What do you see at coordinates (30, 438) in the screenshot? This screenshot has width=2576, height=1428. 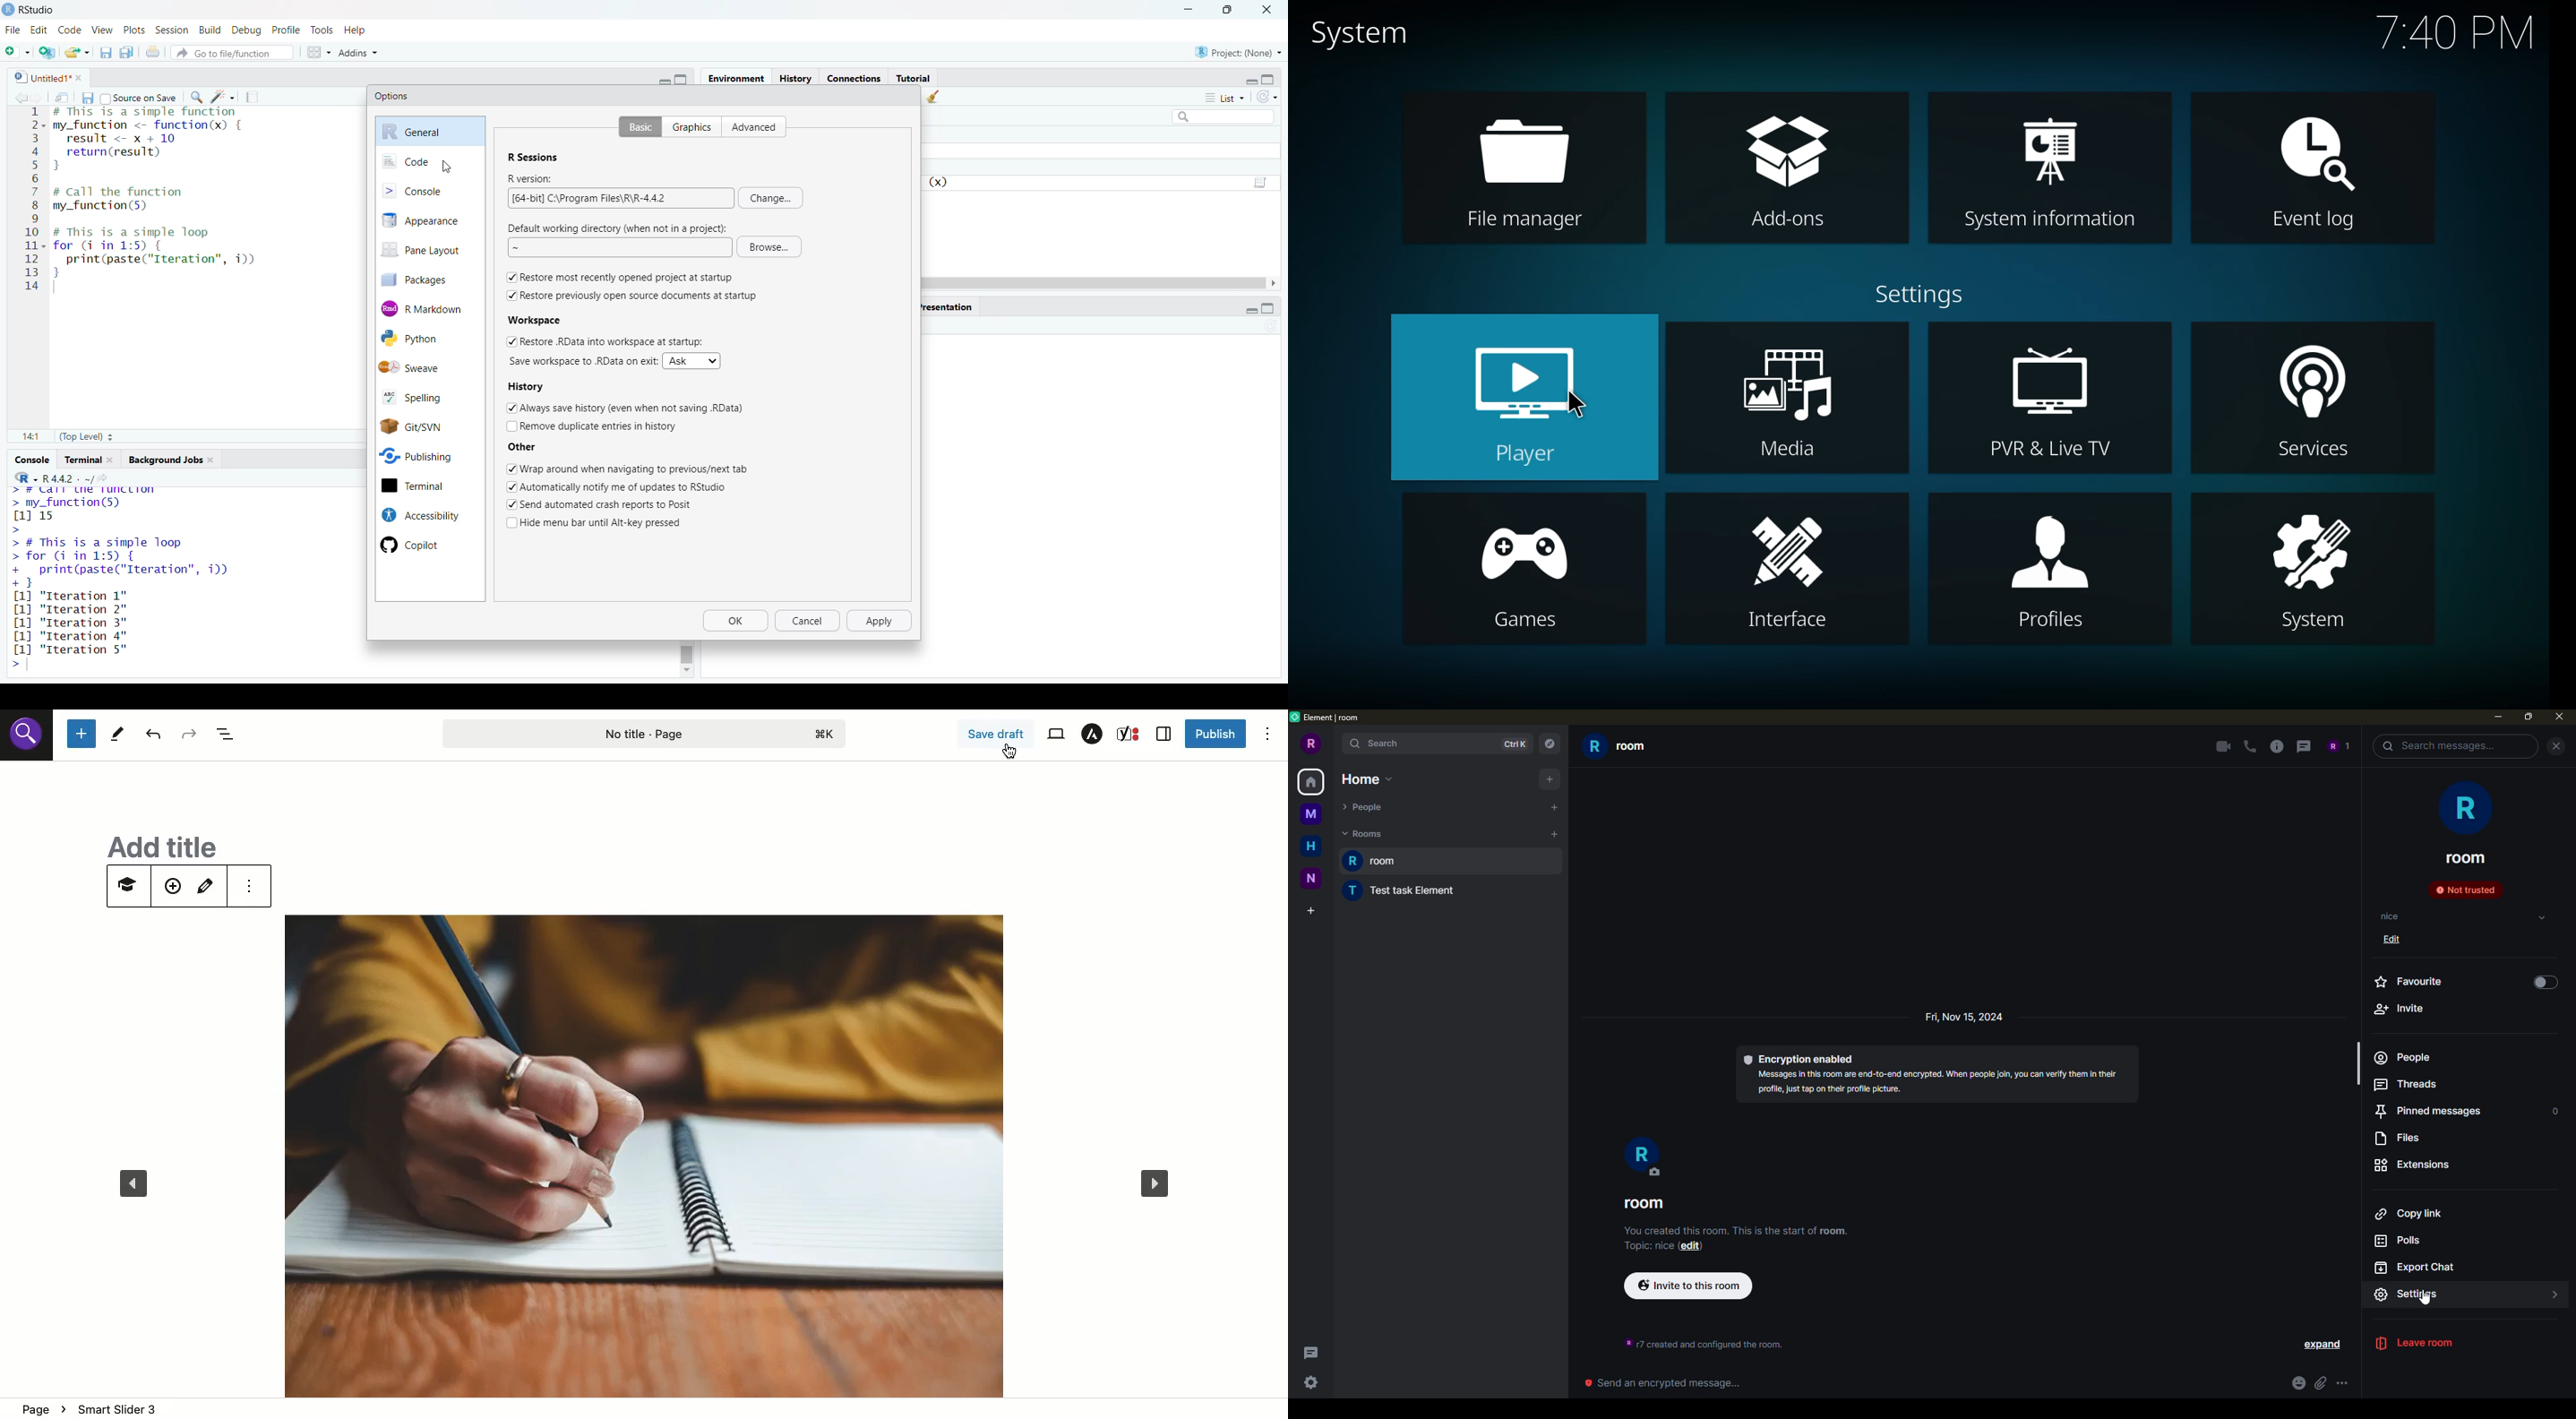 I see `14:1` at bounding box center [30, 438].